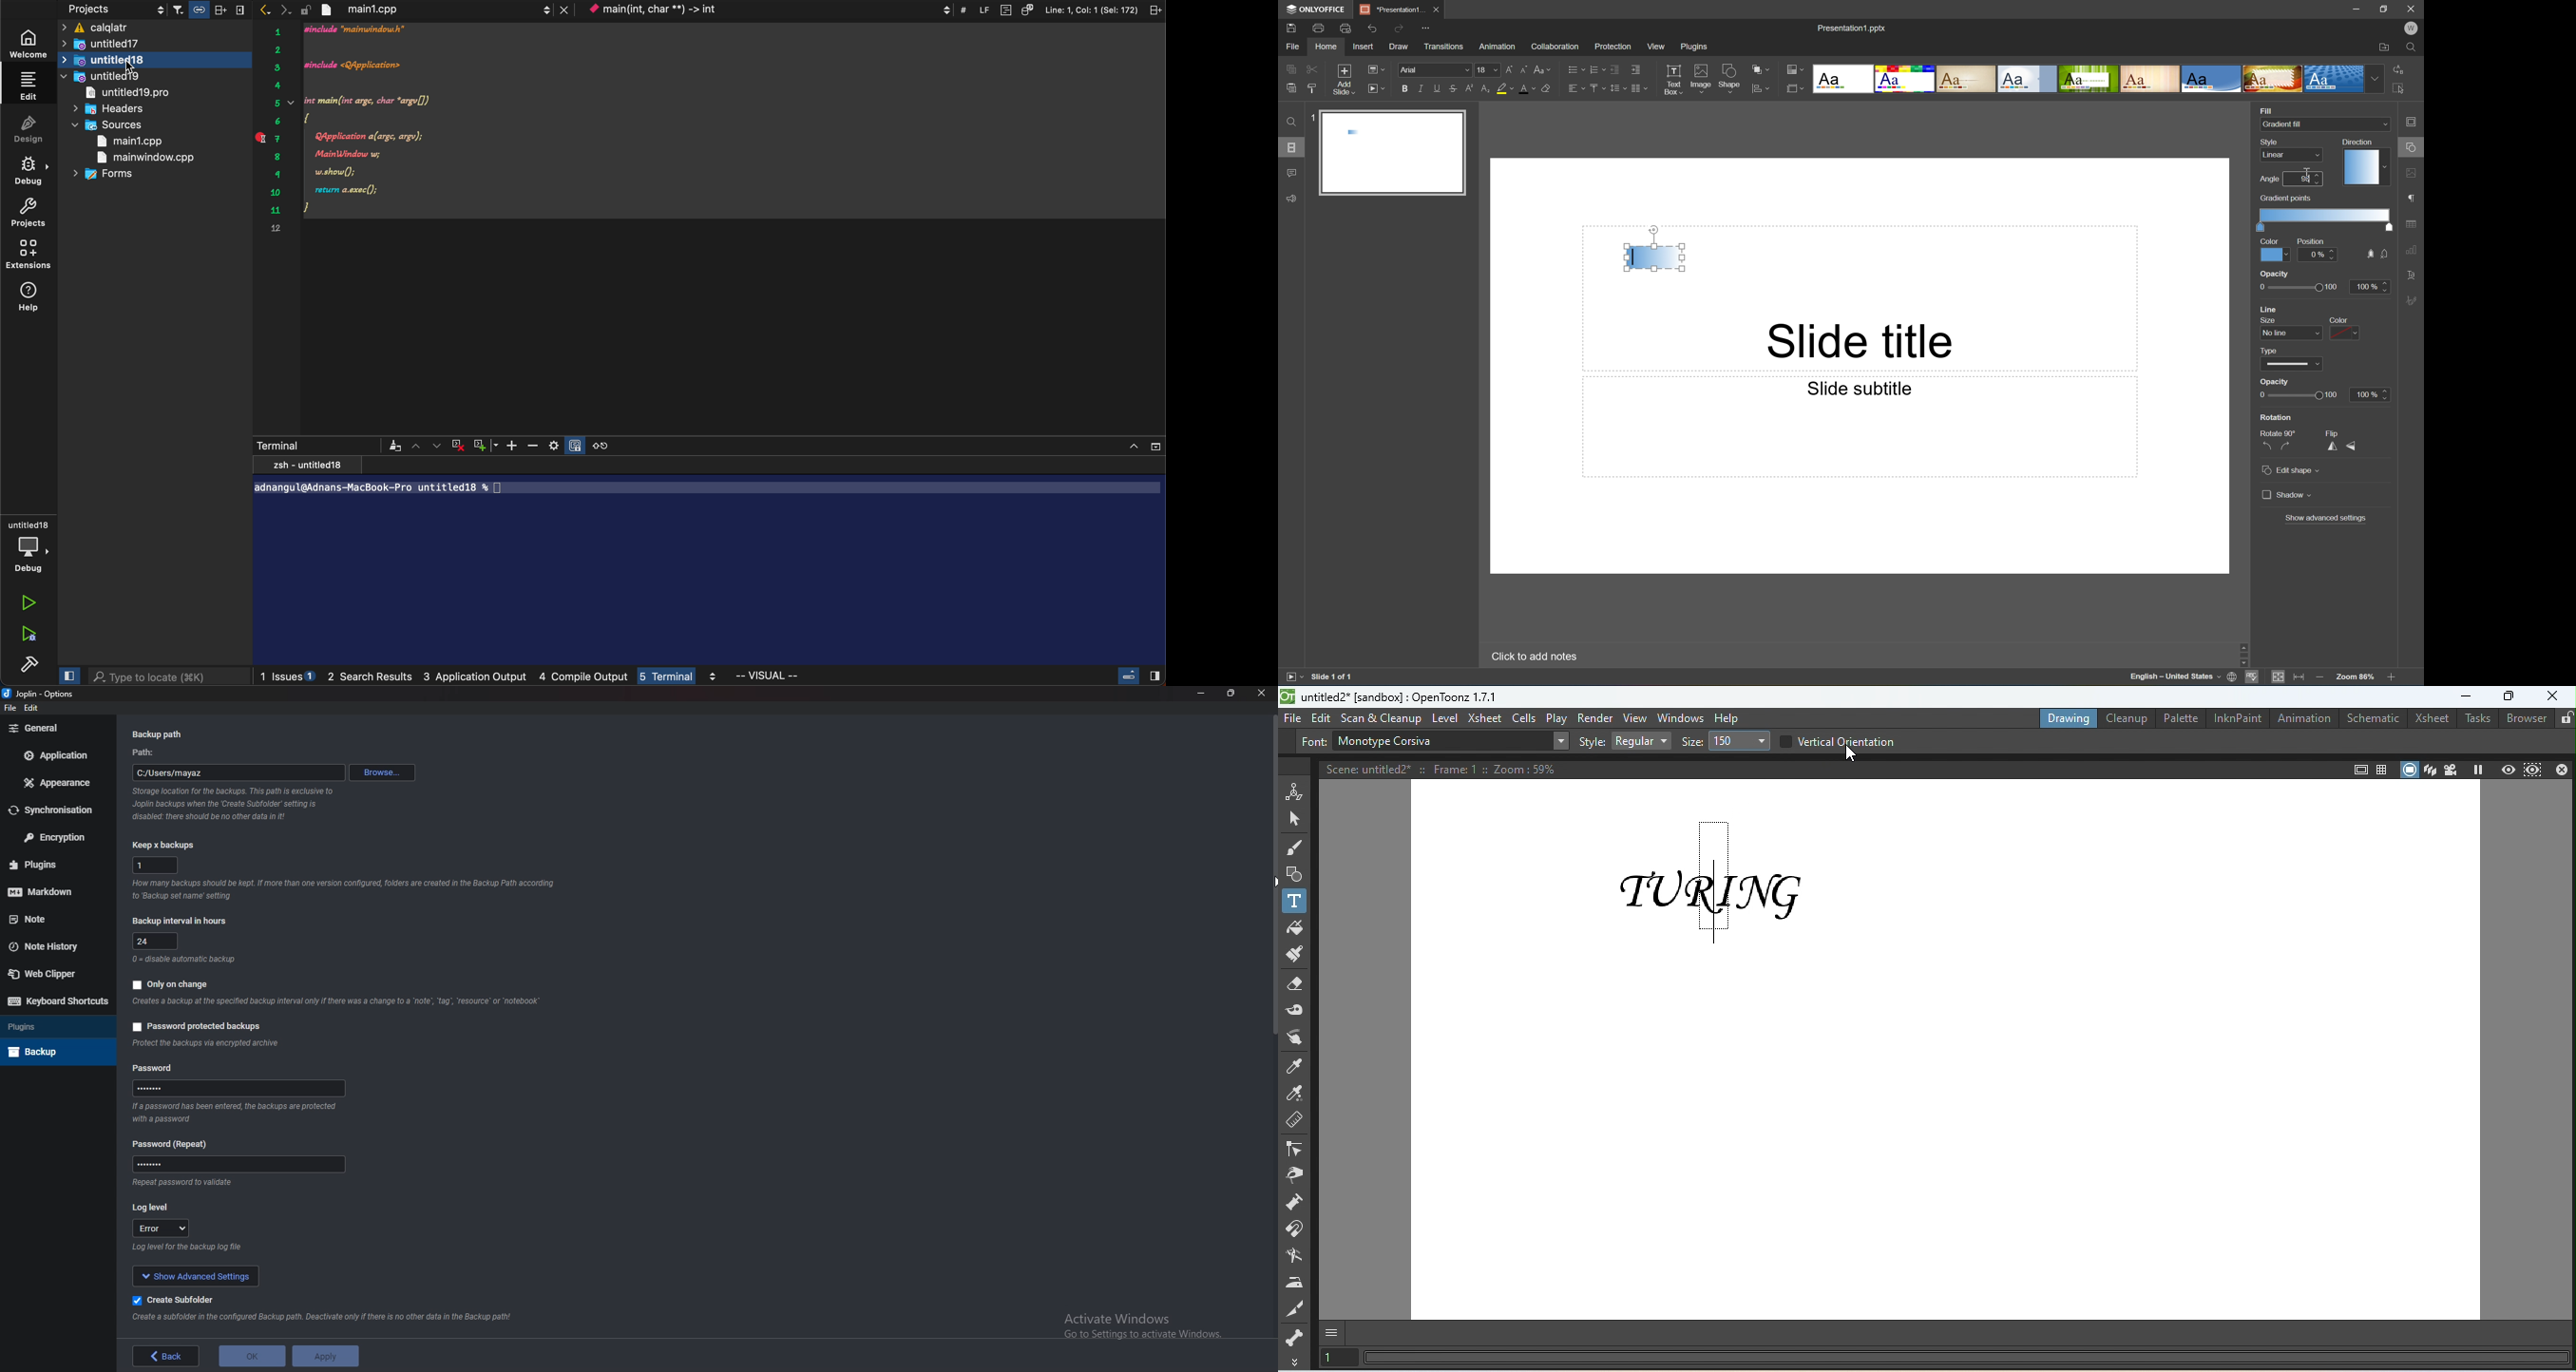  I want to click on terminal, so click(710, 558).